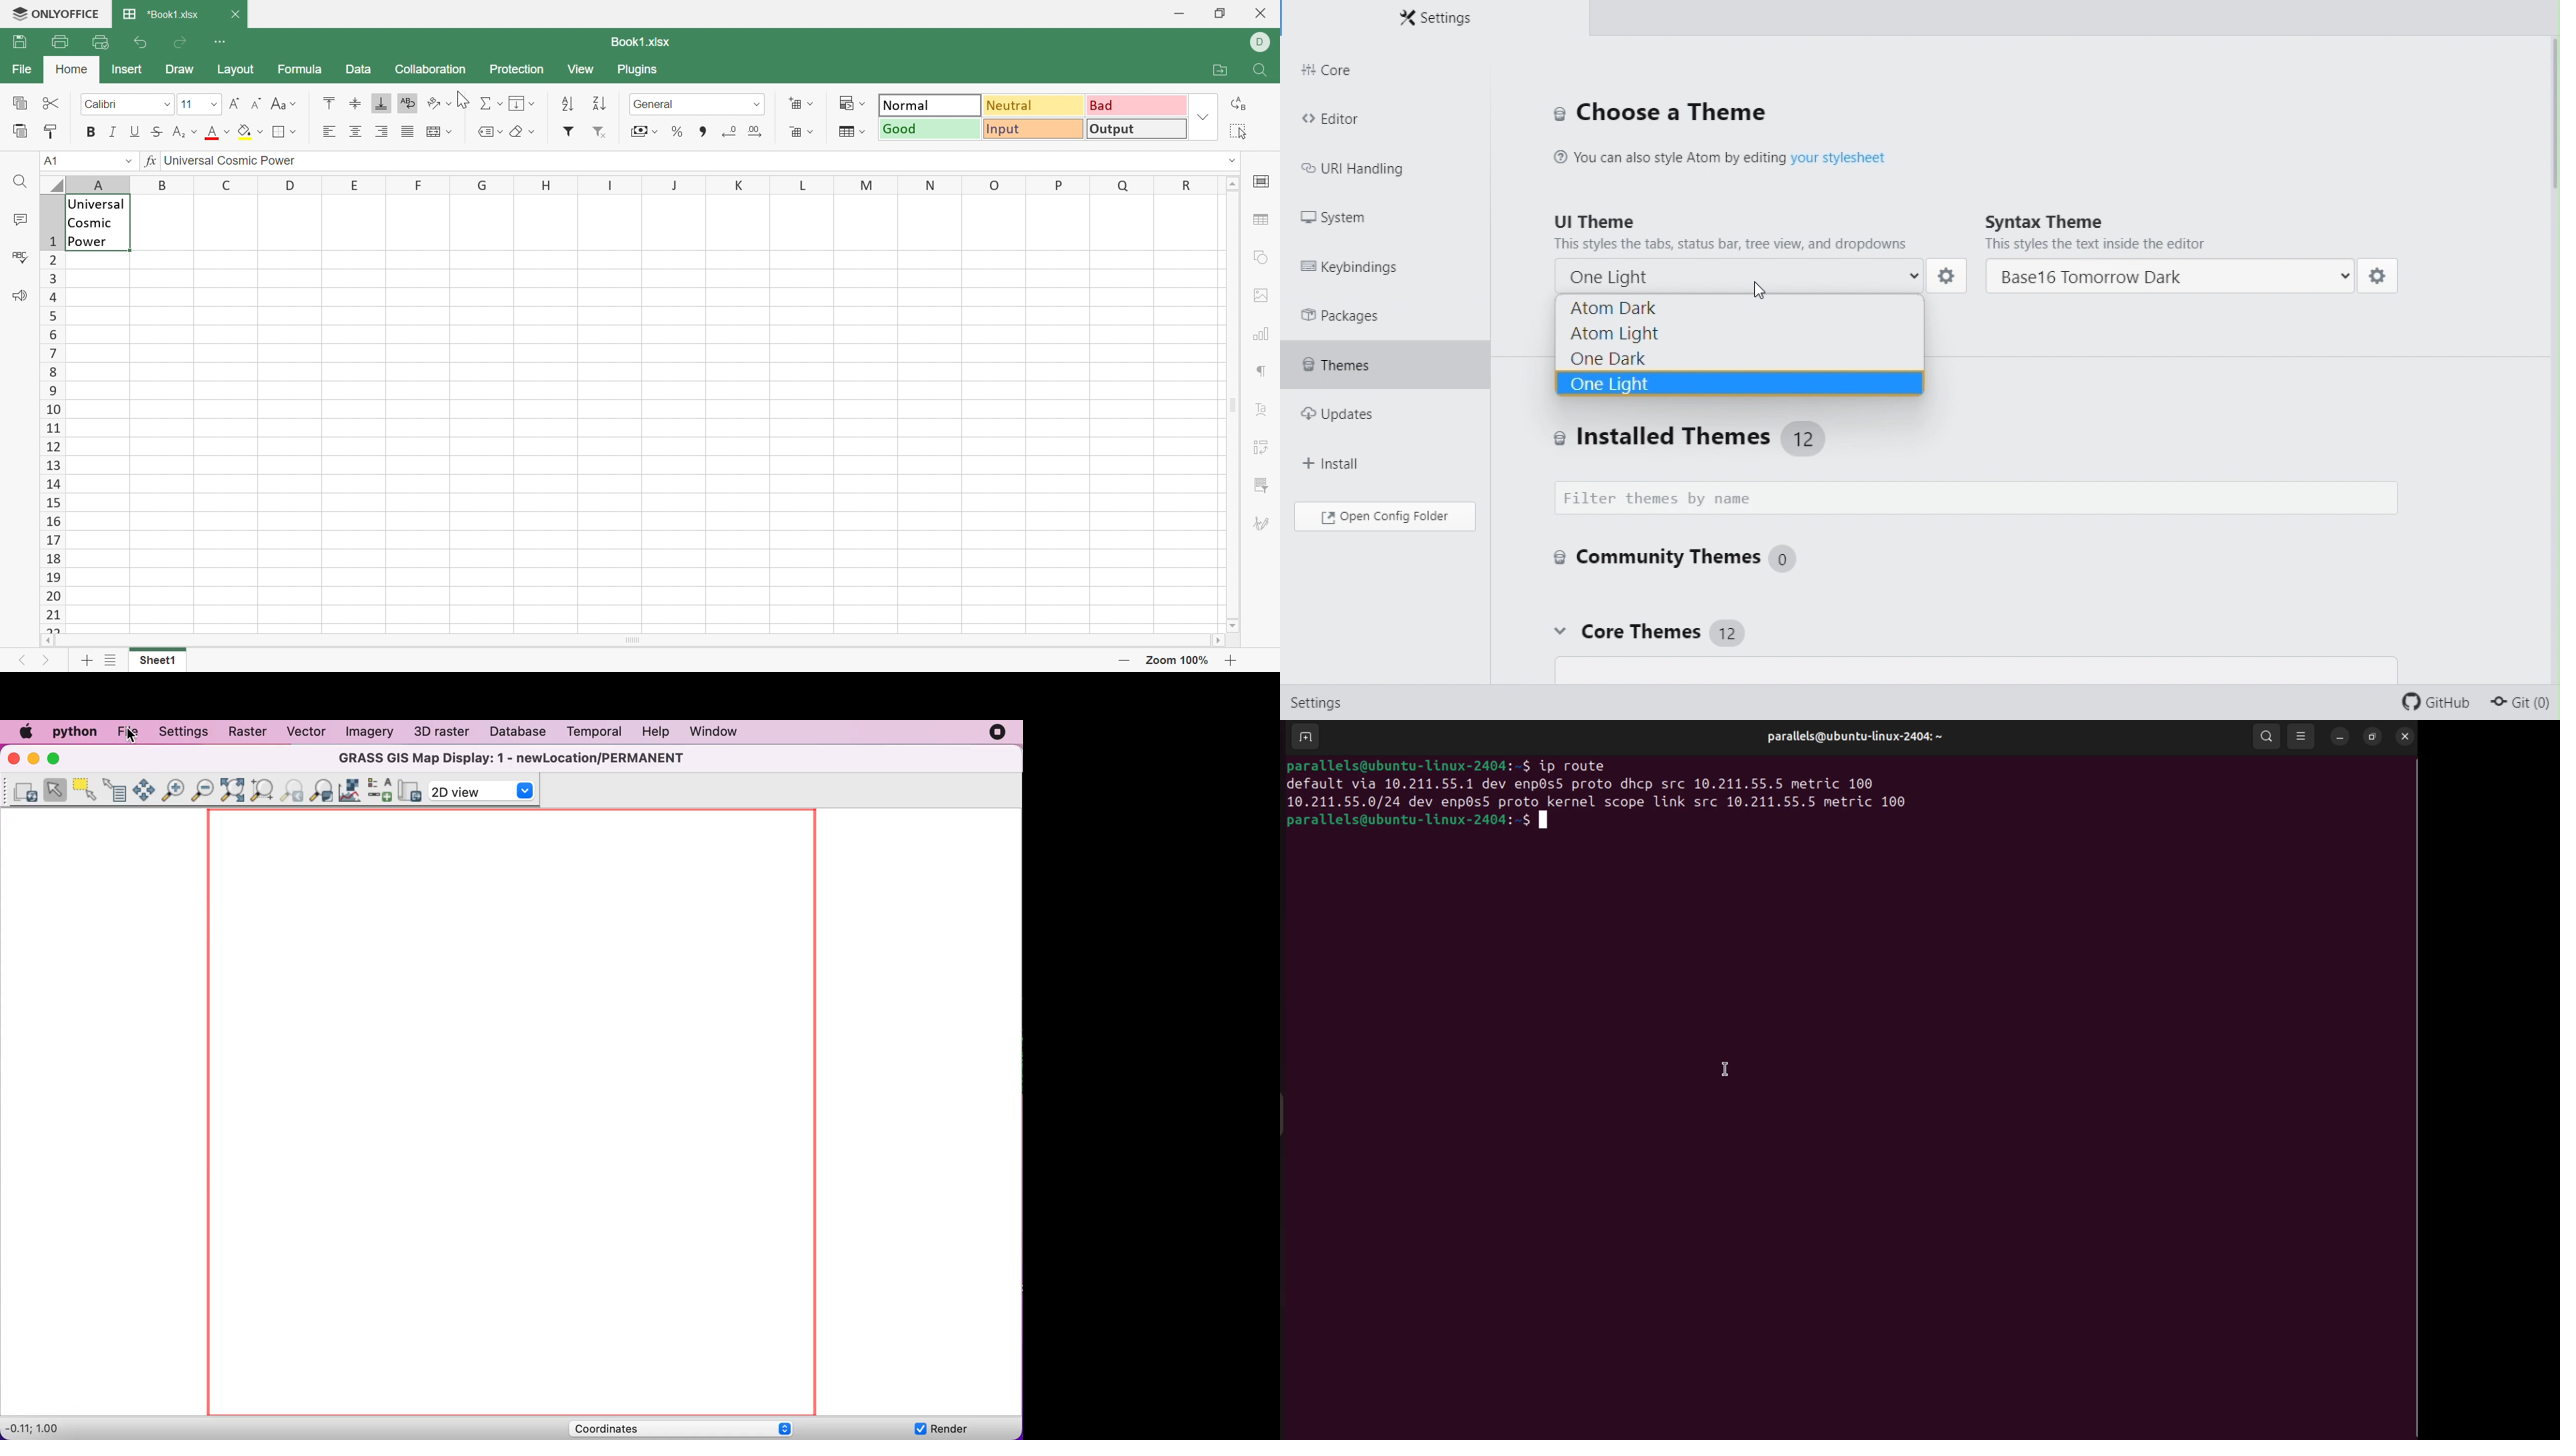  Describe the element at coordinates (1263, 258) in the screenshot. I see `shape settings` at that location.